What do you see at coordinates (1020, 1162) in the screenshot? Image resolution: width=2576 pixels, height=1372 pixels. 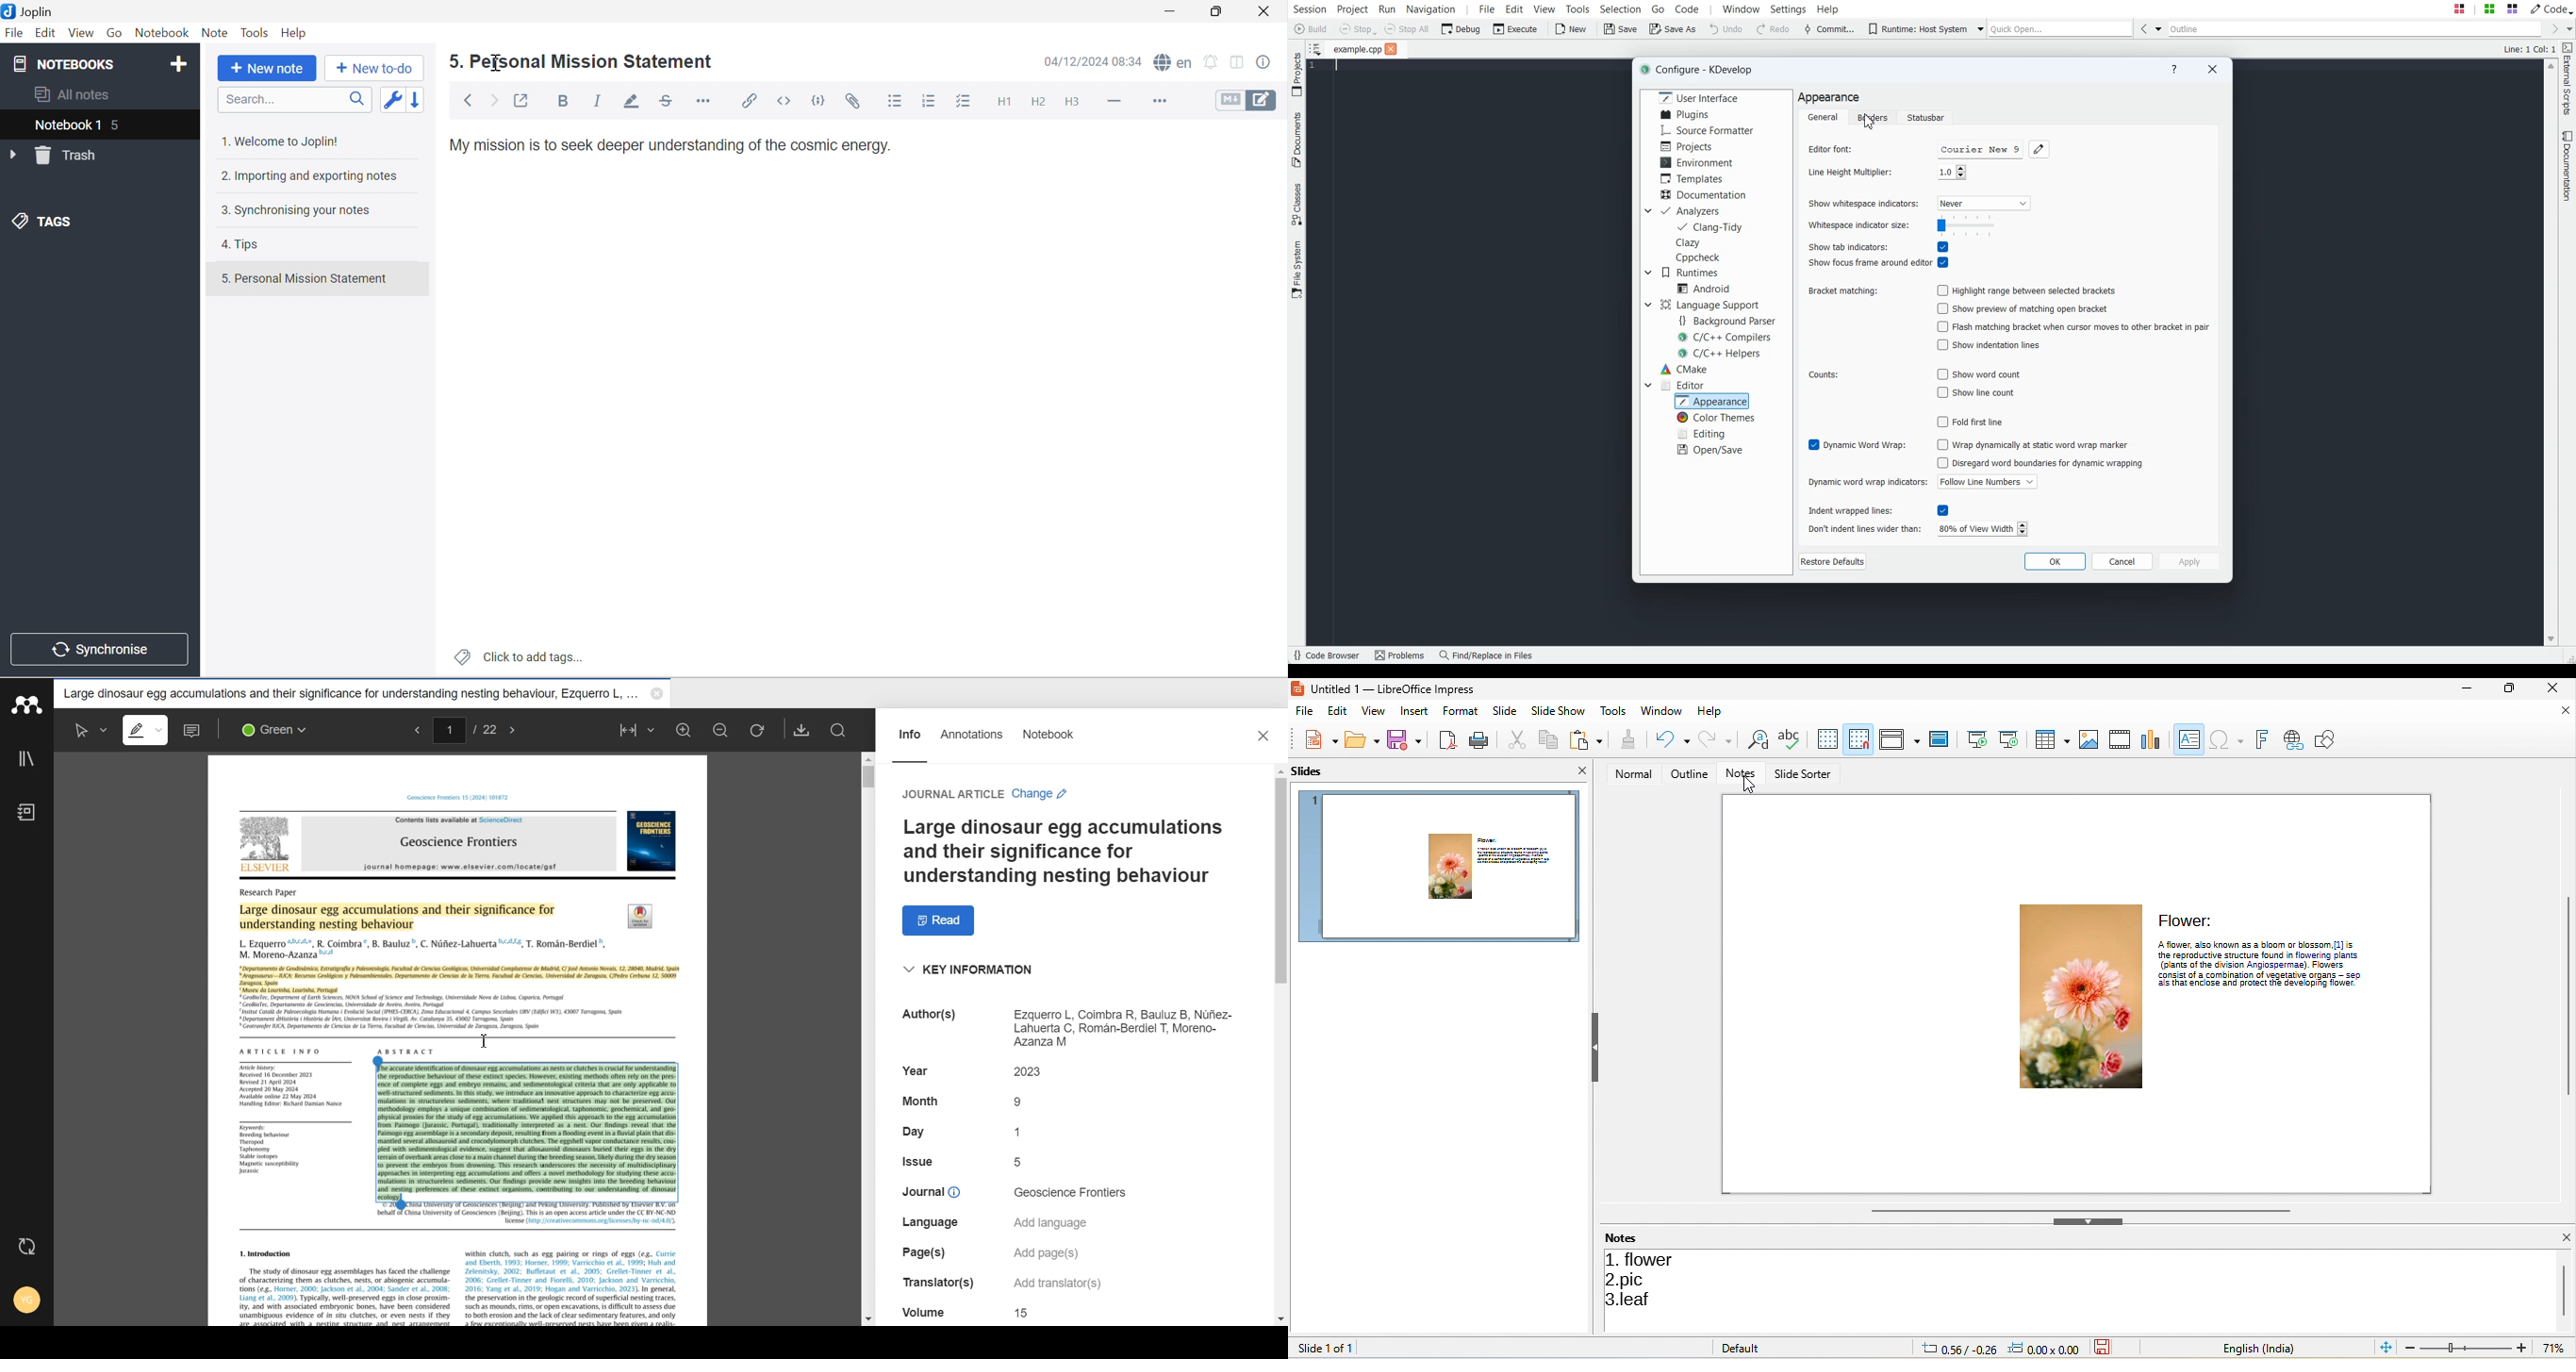 I see `text` at bounding box center [1020, 1162].